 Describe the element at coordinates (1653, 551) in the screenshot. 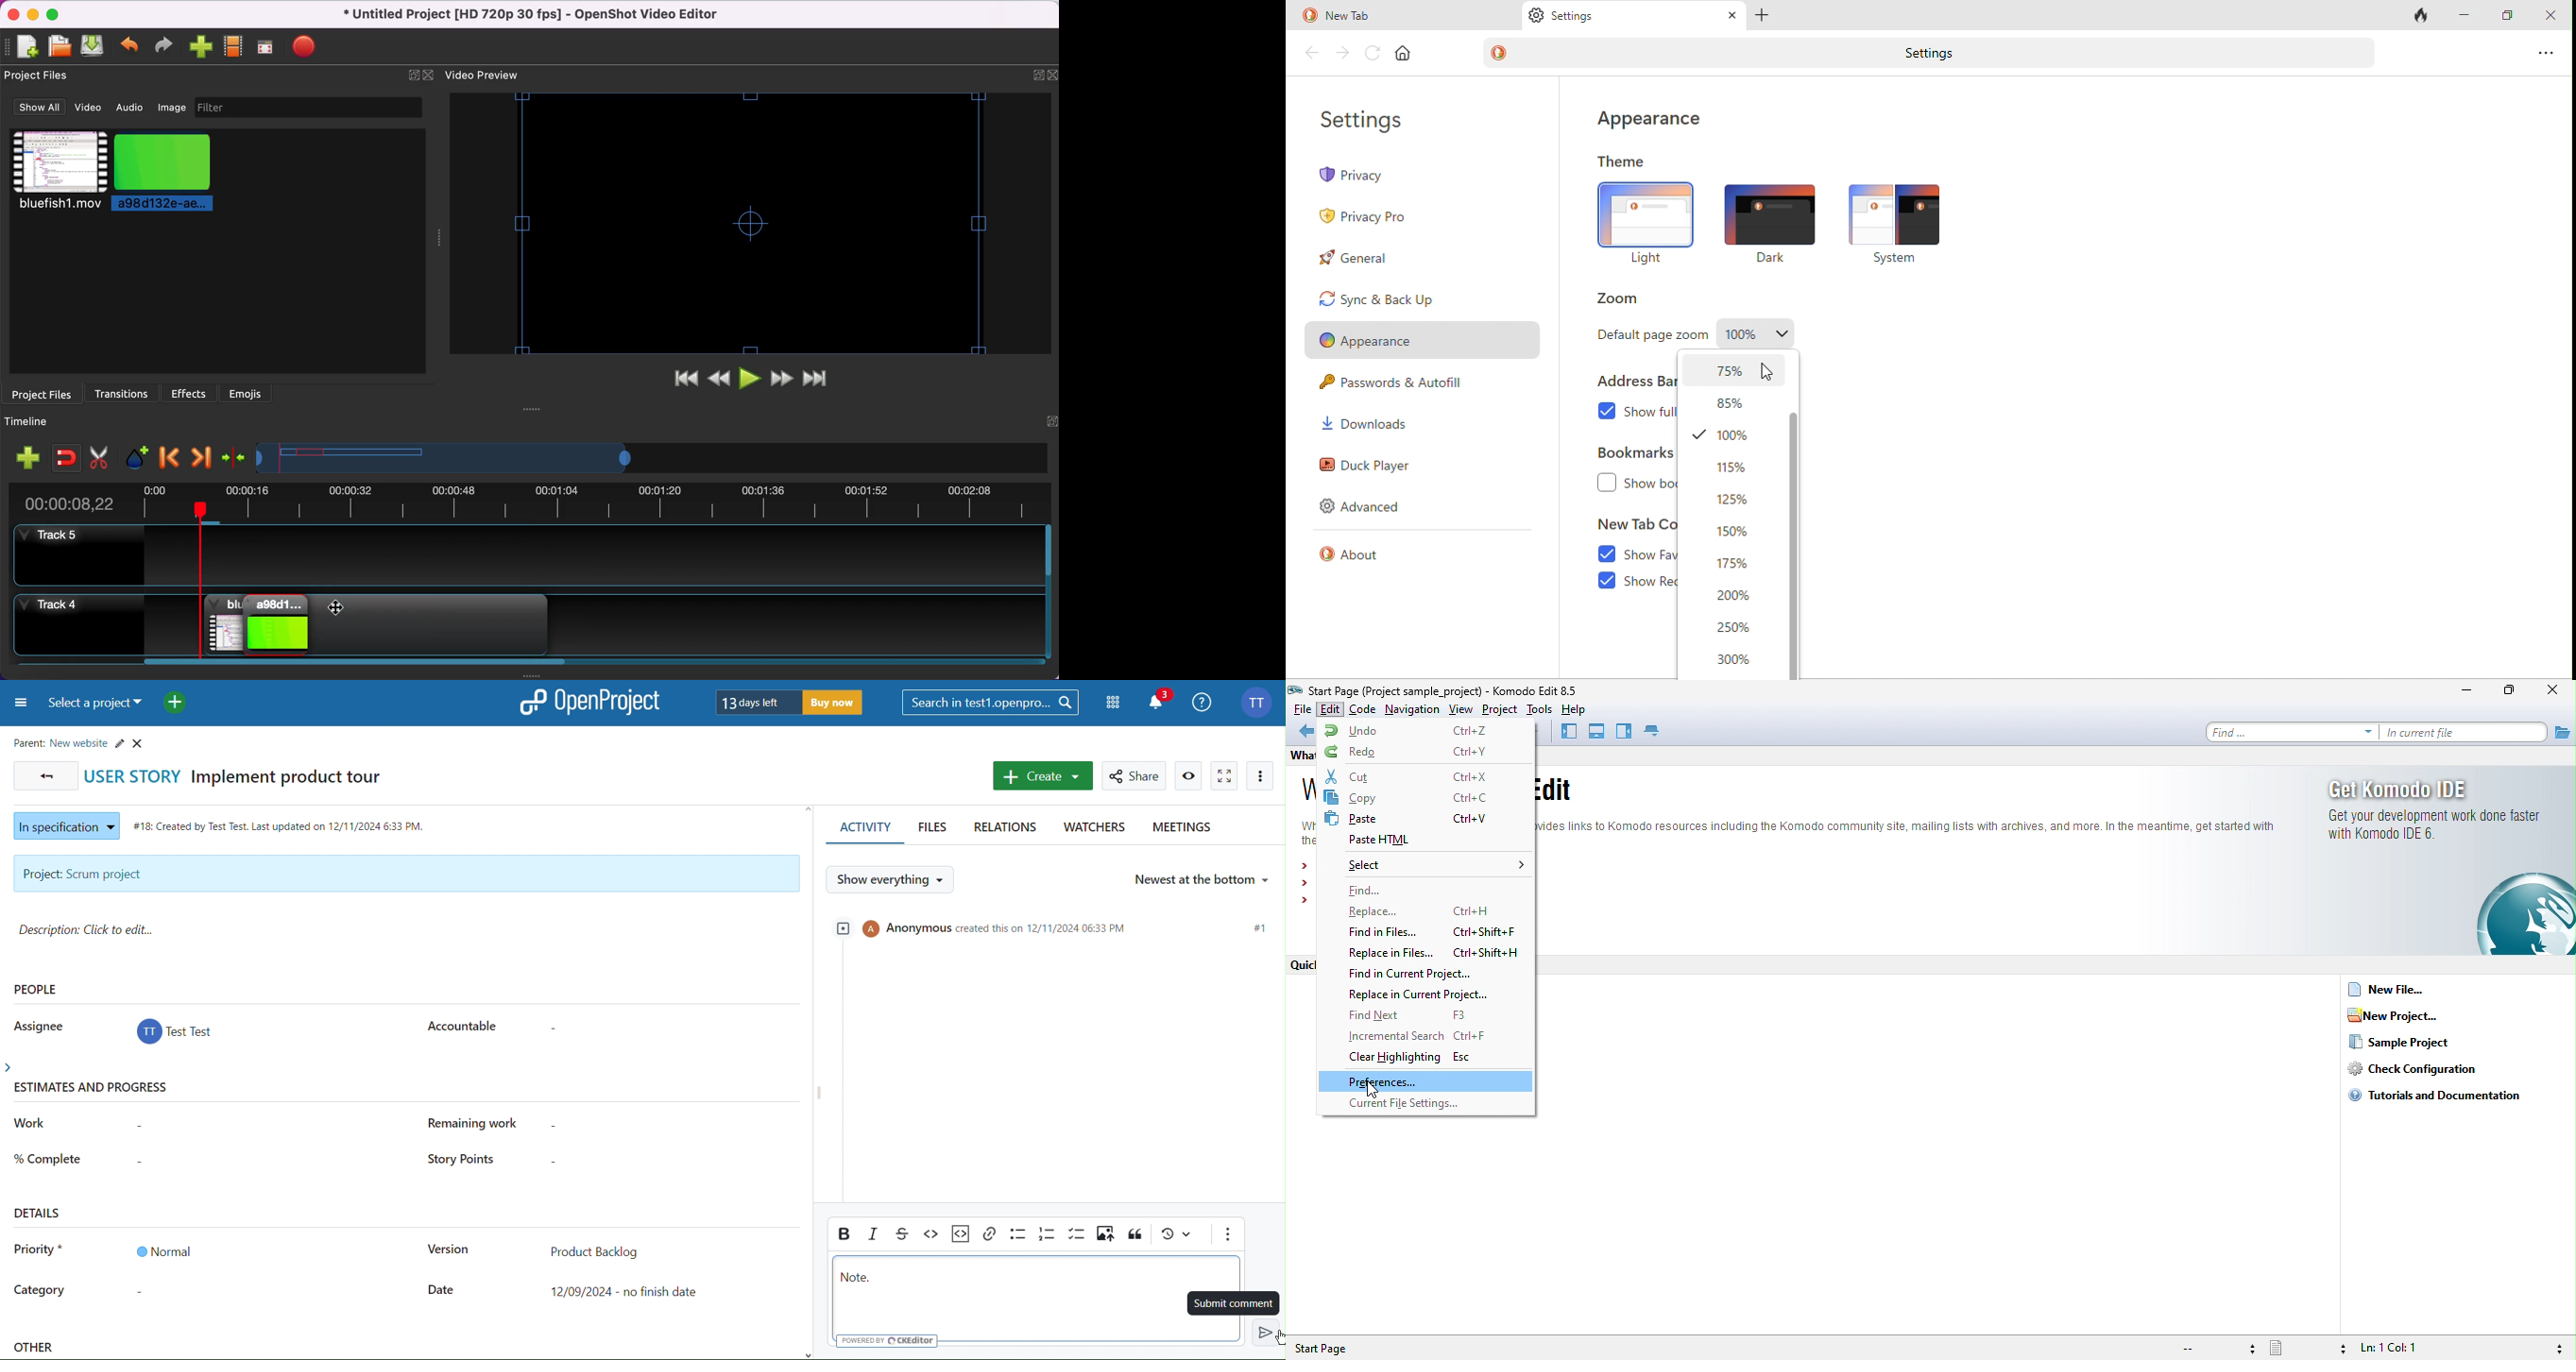

I see `show favourites` at that location.